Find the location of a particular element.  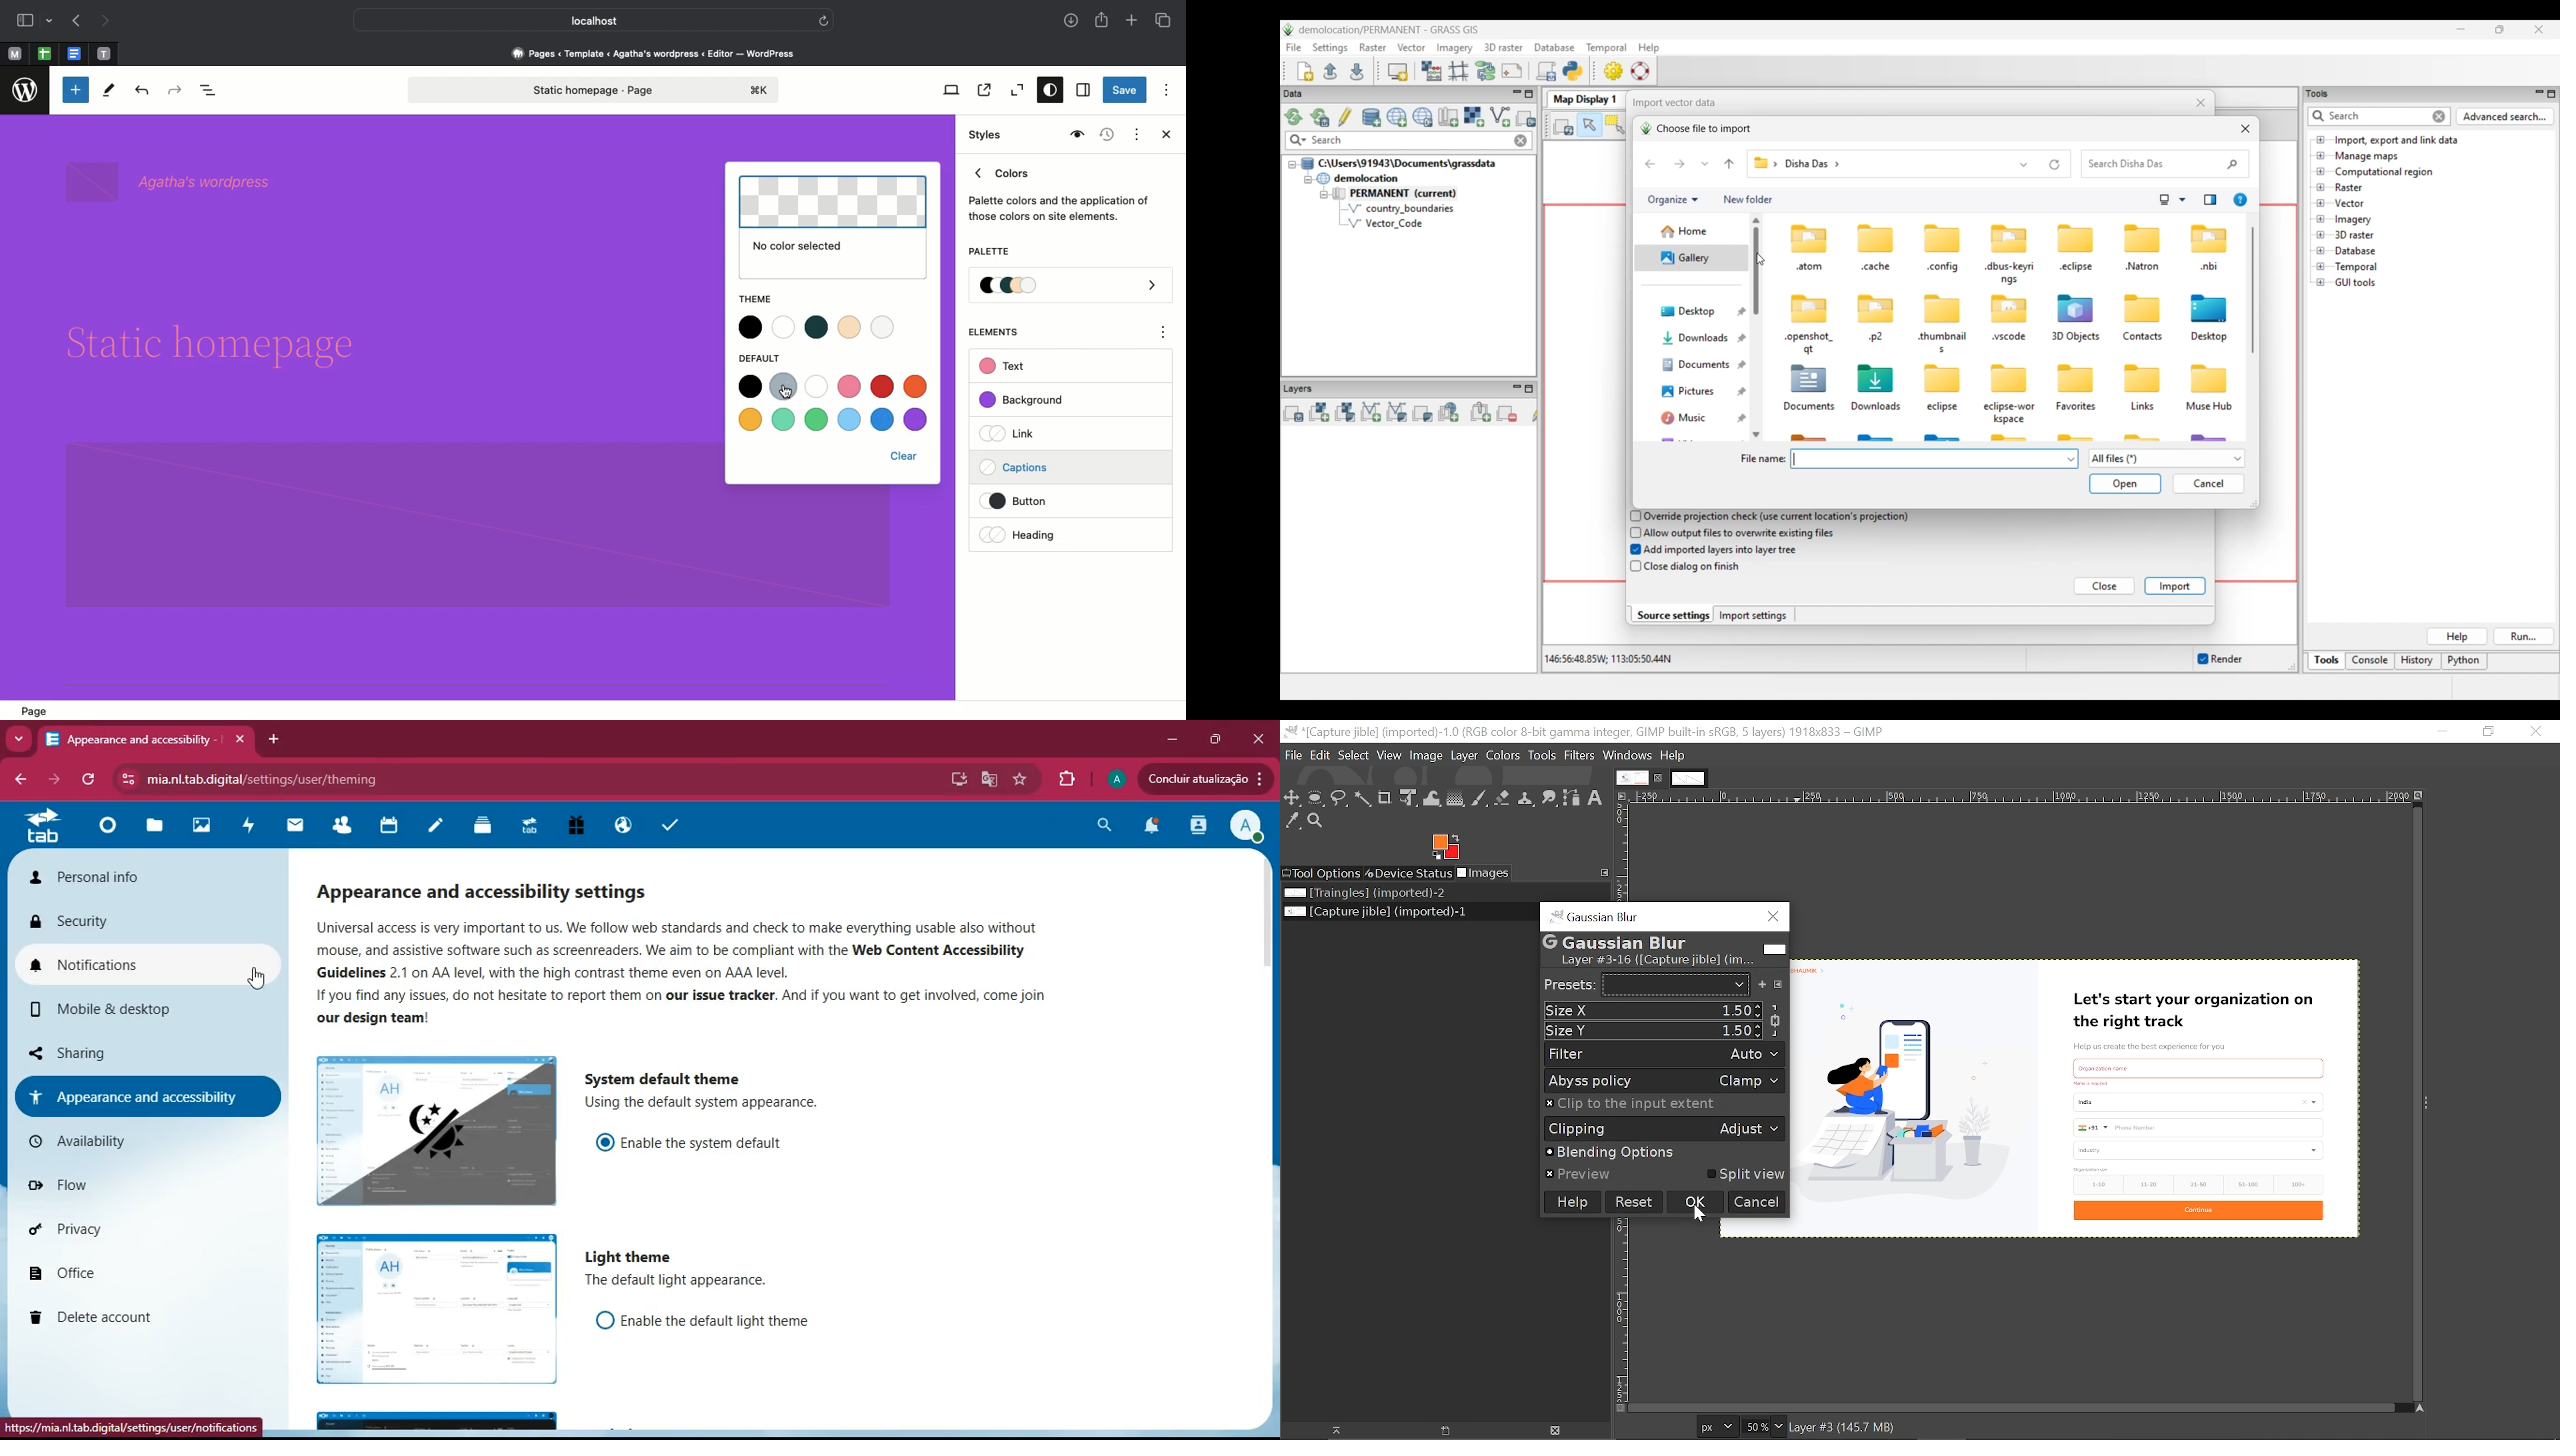

Styles is located at coordinates (1046, 91).